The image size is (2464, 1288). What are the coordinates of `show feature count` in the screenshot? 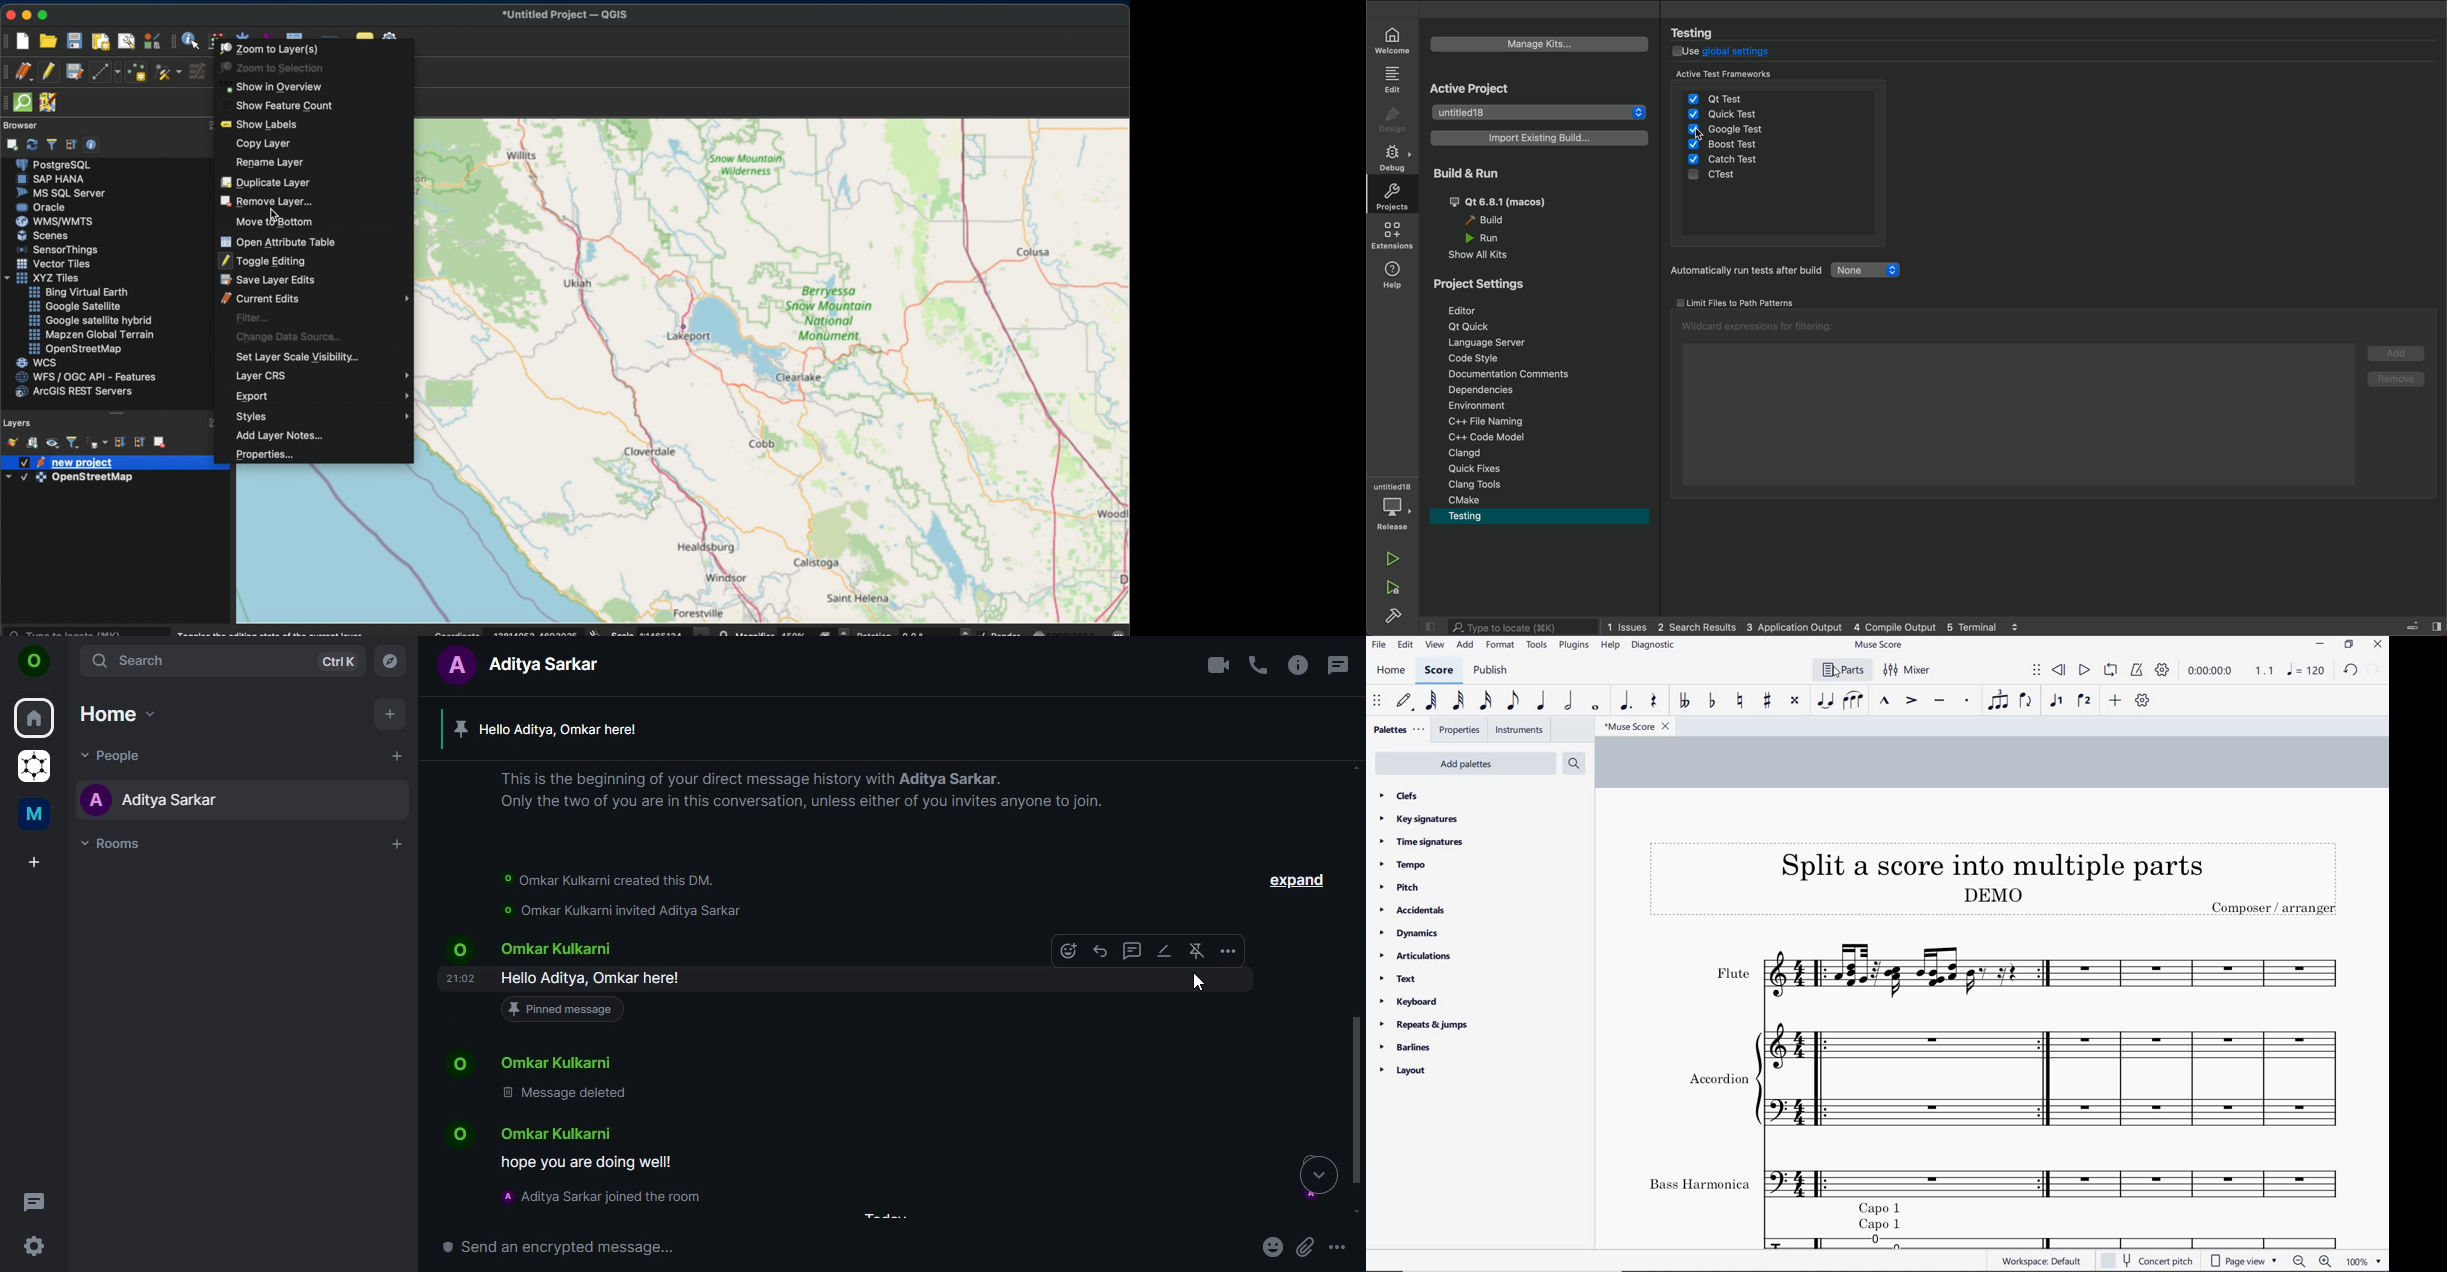 It's located at (281, 106).